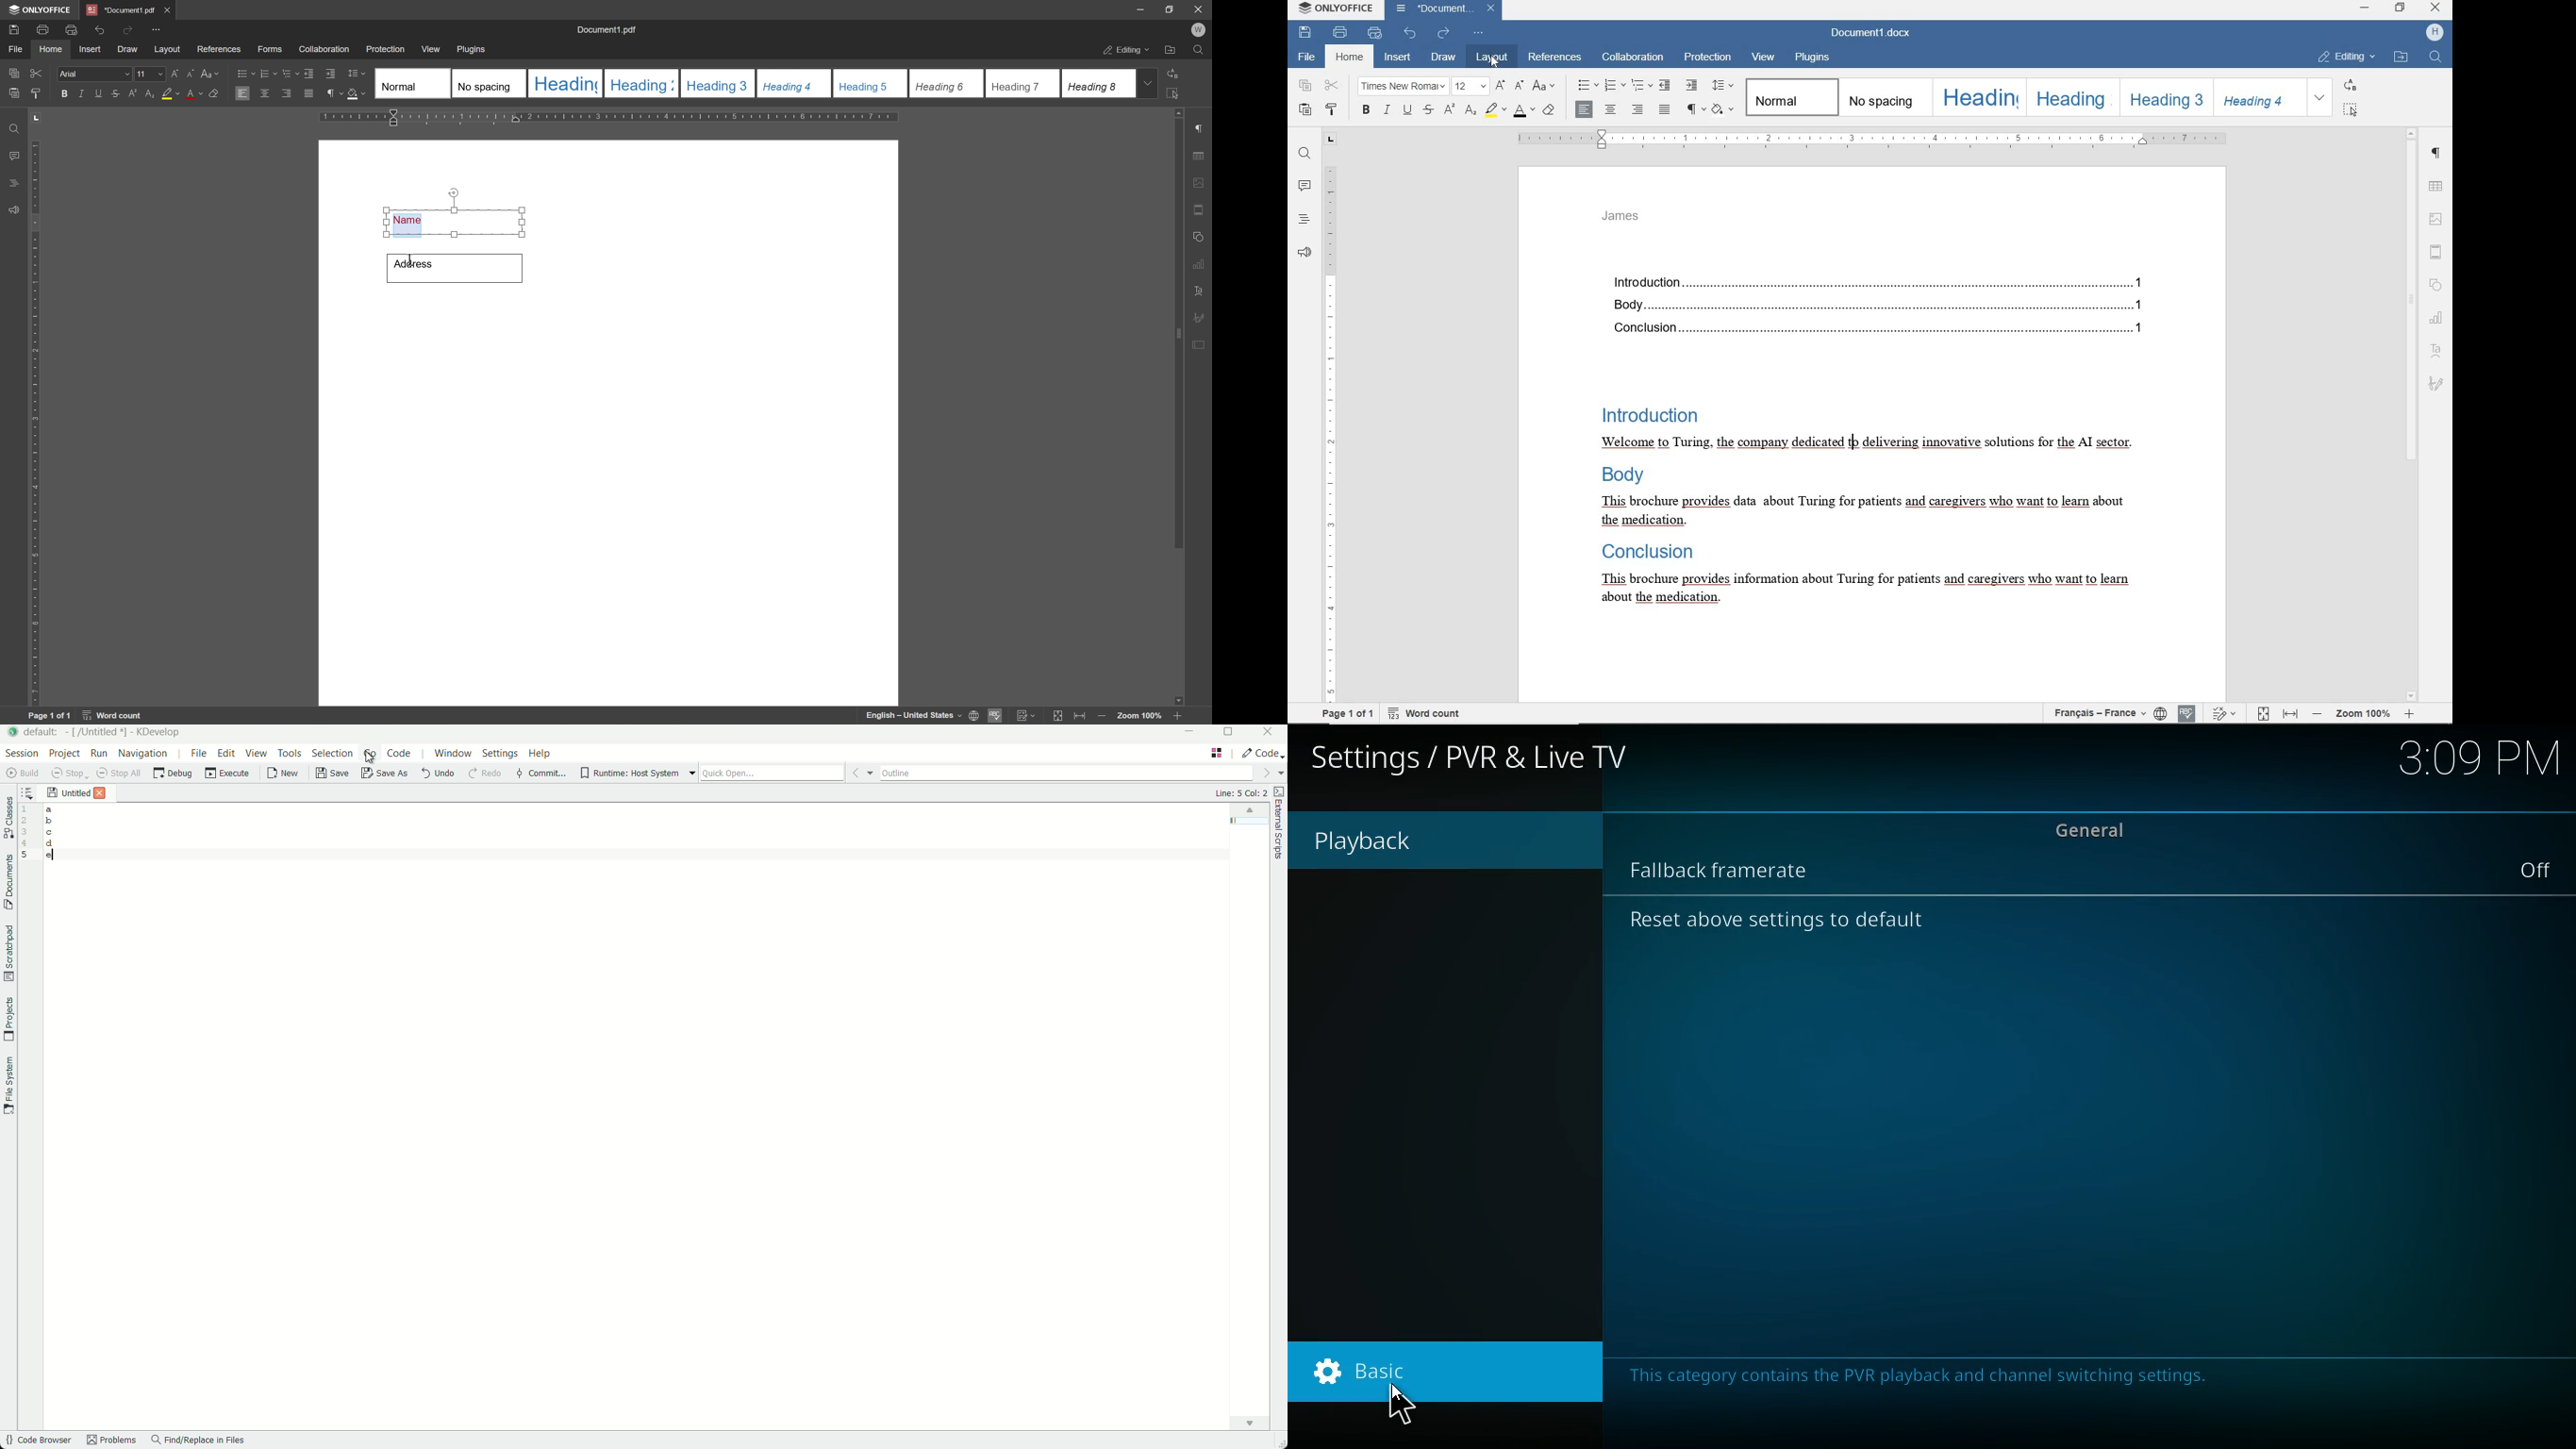  I want to click on Name higlight, so click(452, 212).